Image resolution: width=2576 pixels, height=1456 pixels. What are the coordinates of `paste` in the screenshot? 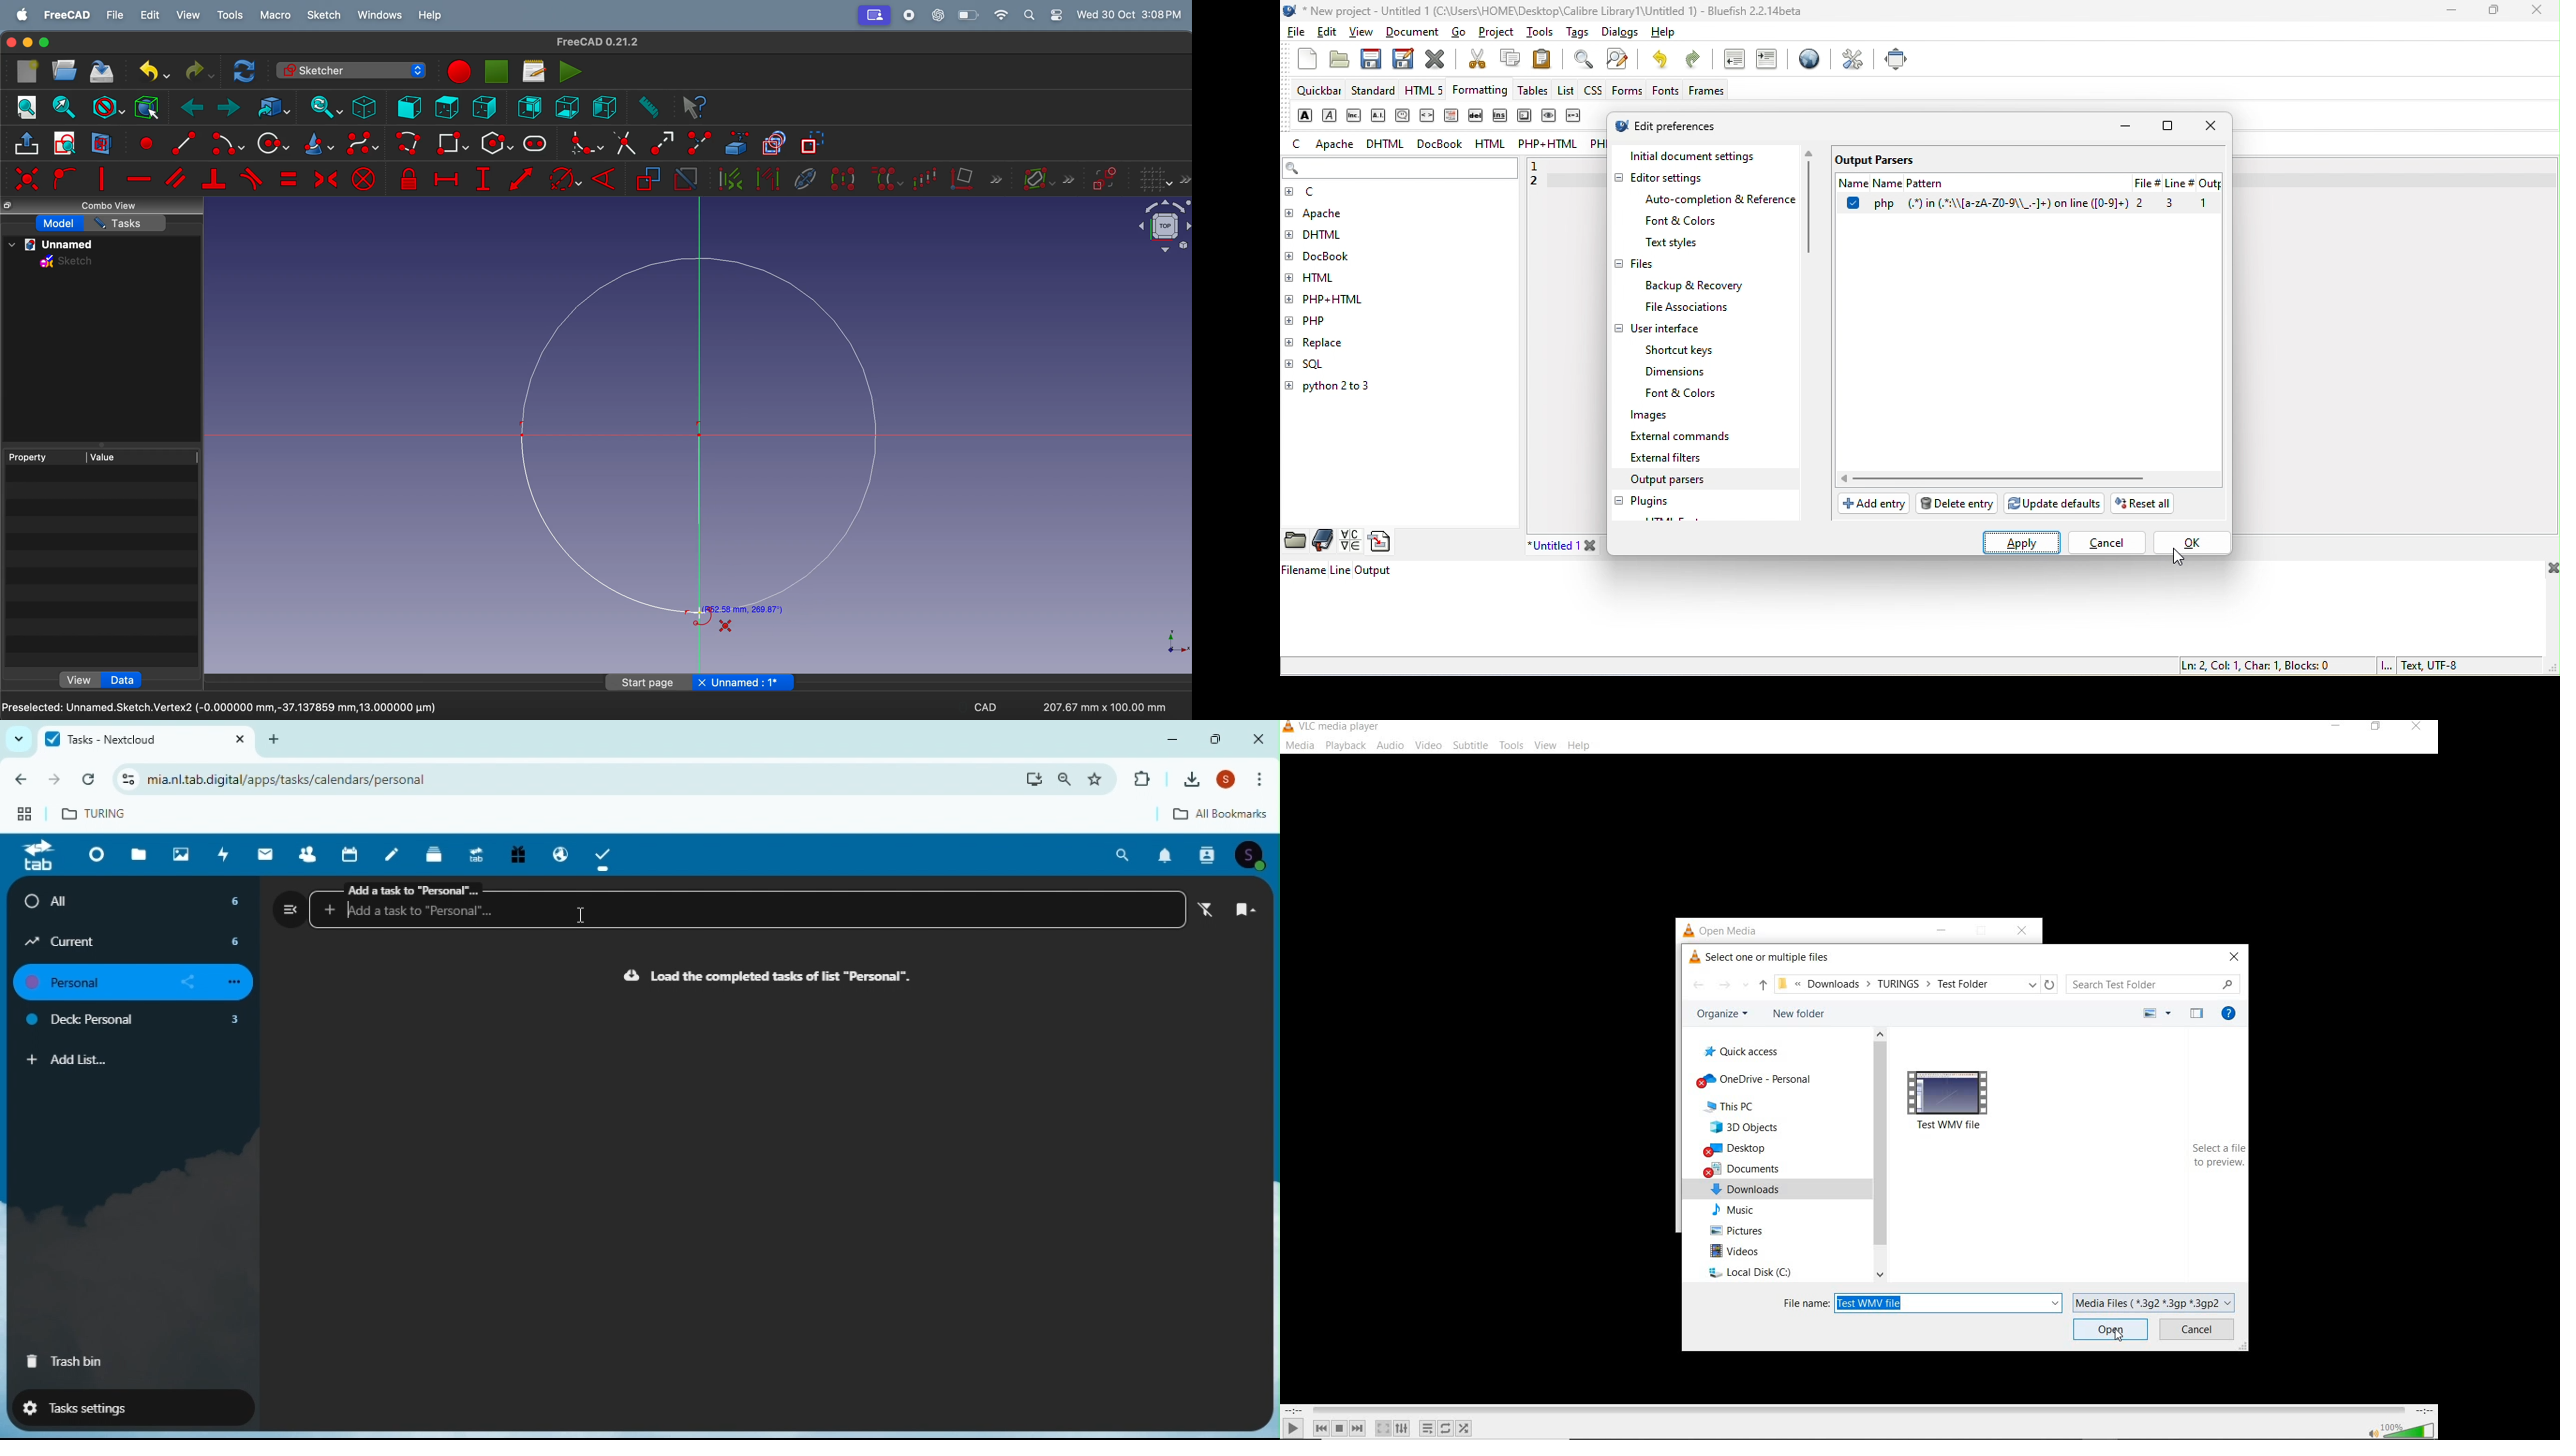 It's located at (1548, 58).